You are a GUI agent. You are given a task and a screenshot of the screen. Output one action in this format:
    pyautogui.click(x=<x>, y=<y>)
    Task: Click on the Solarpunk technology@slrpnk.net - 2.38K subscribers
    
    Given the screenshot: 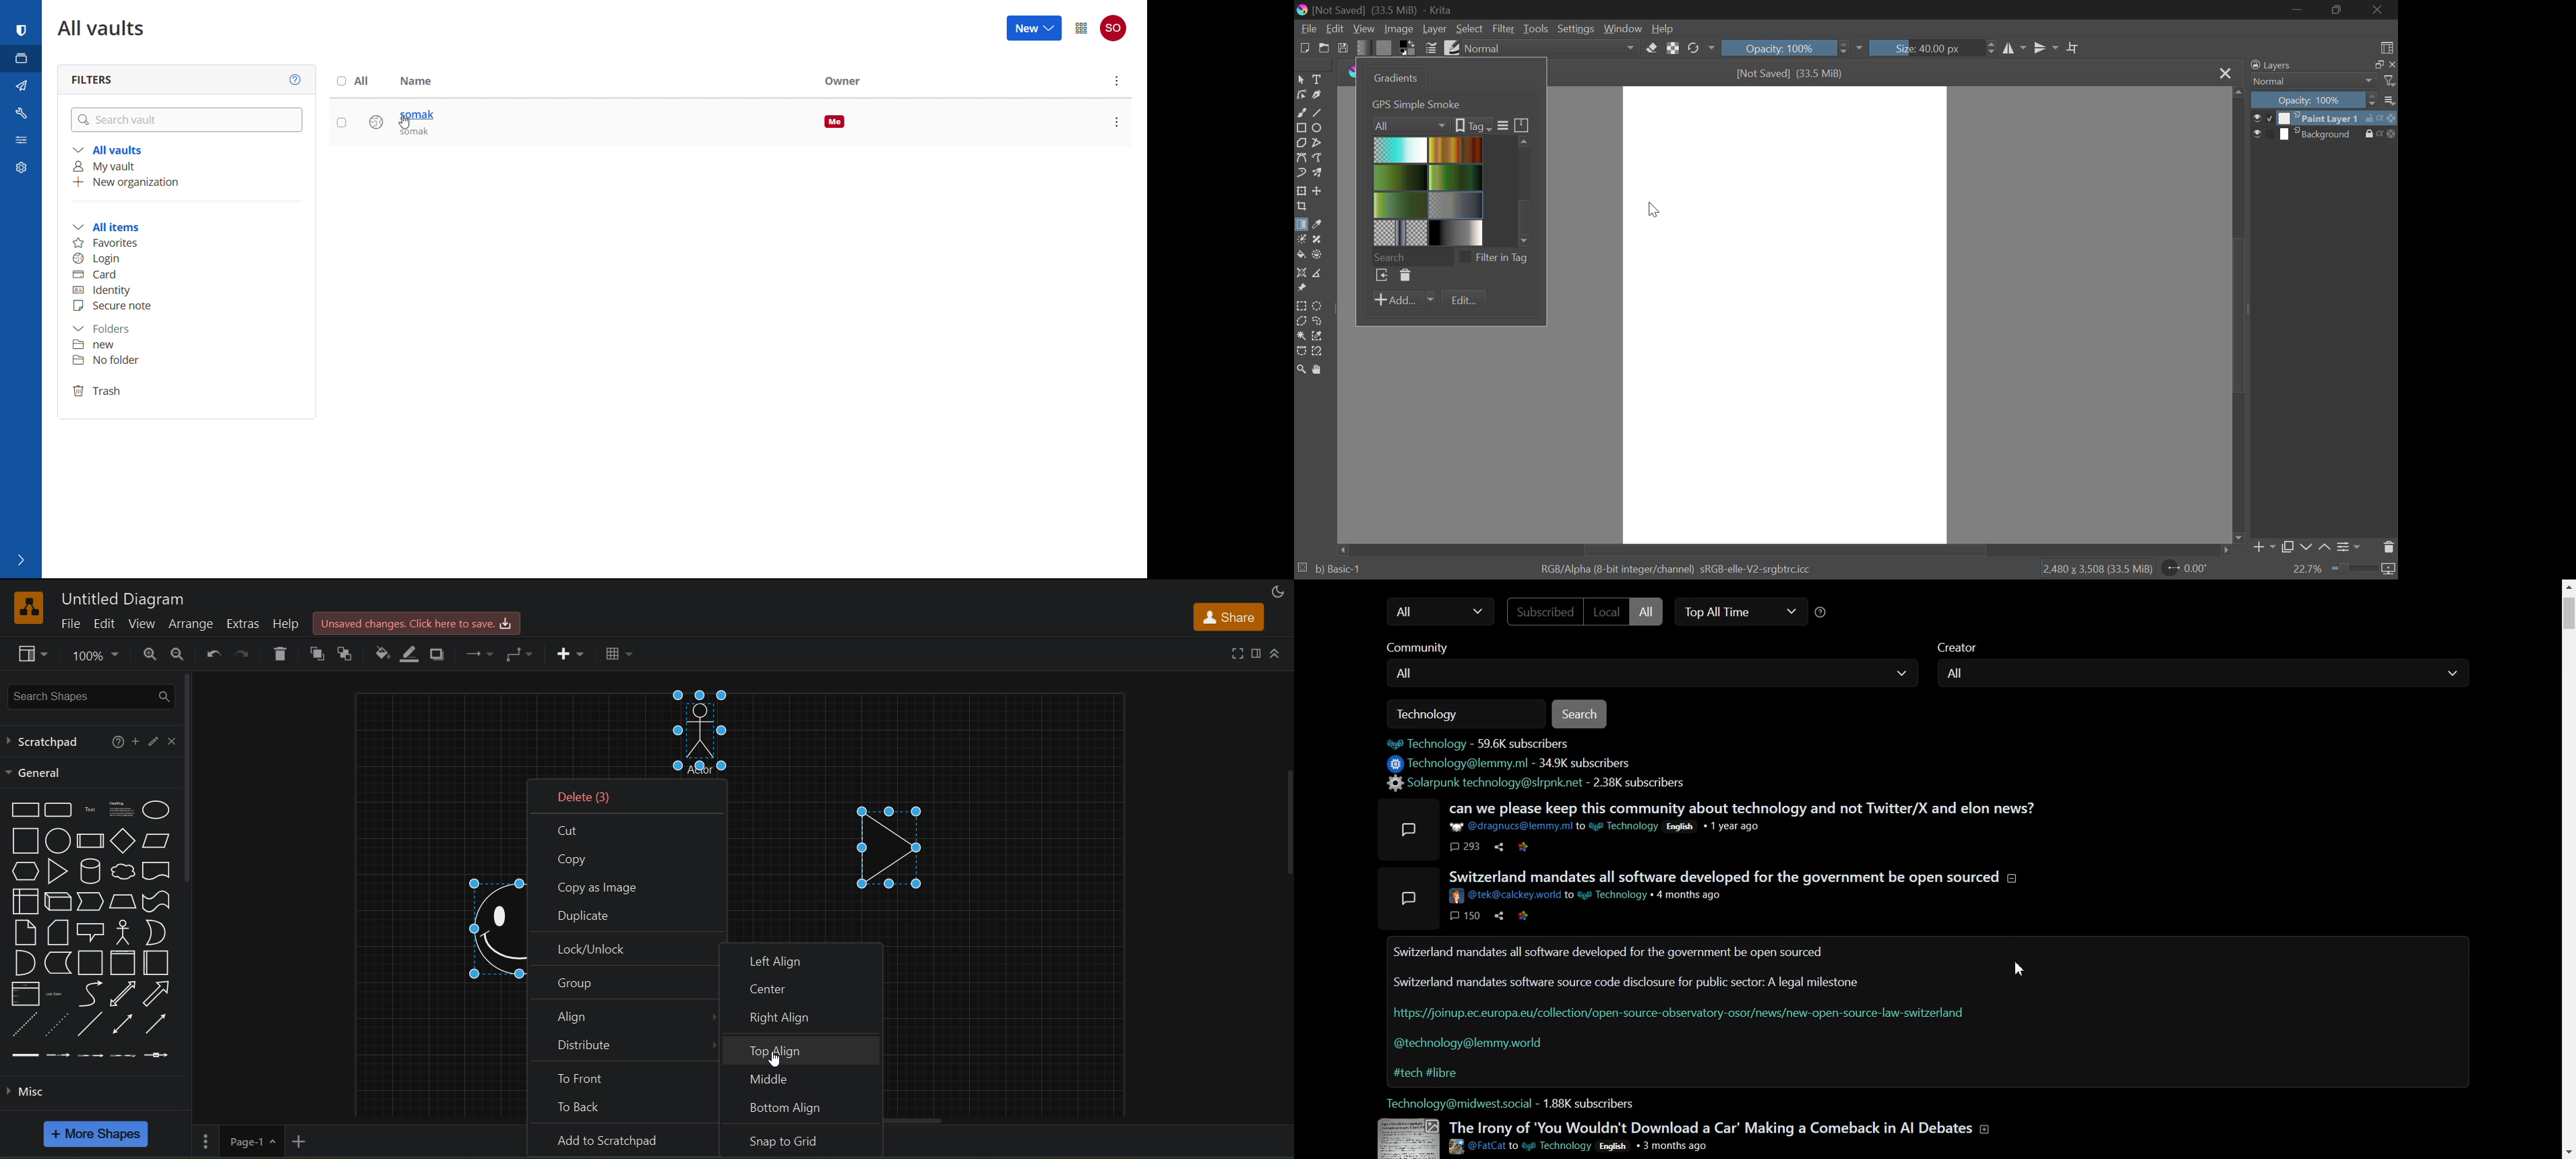 What is the action you would take?
    pyautogui.click(x=1542, y=783)
    